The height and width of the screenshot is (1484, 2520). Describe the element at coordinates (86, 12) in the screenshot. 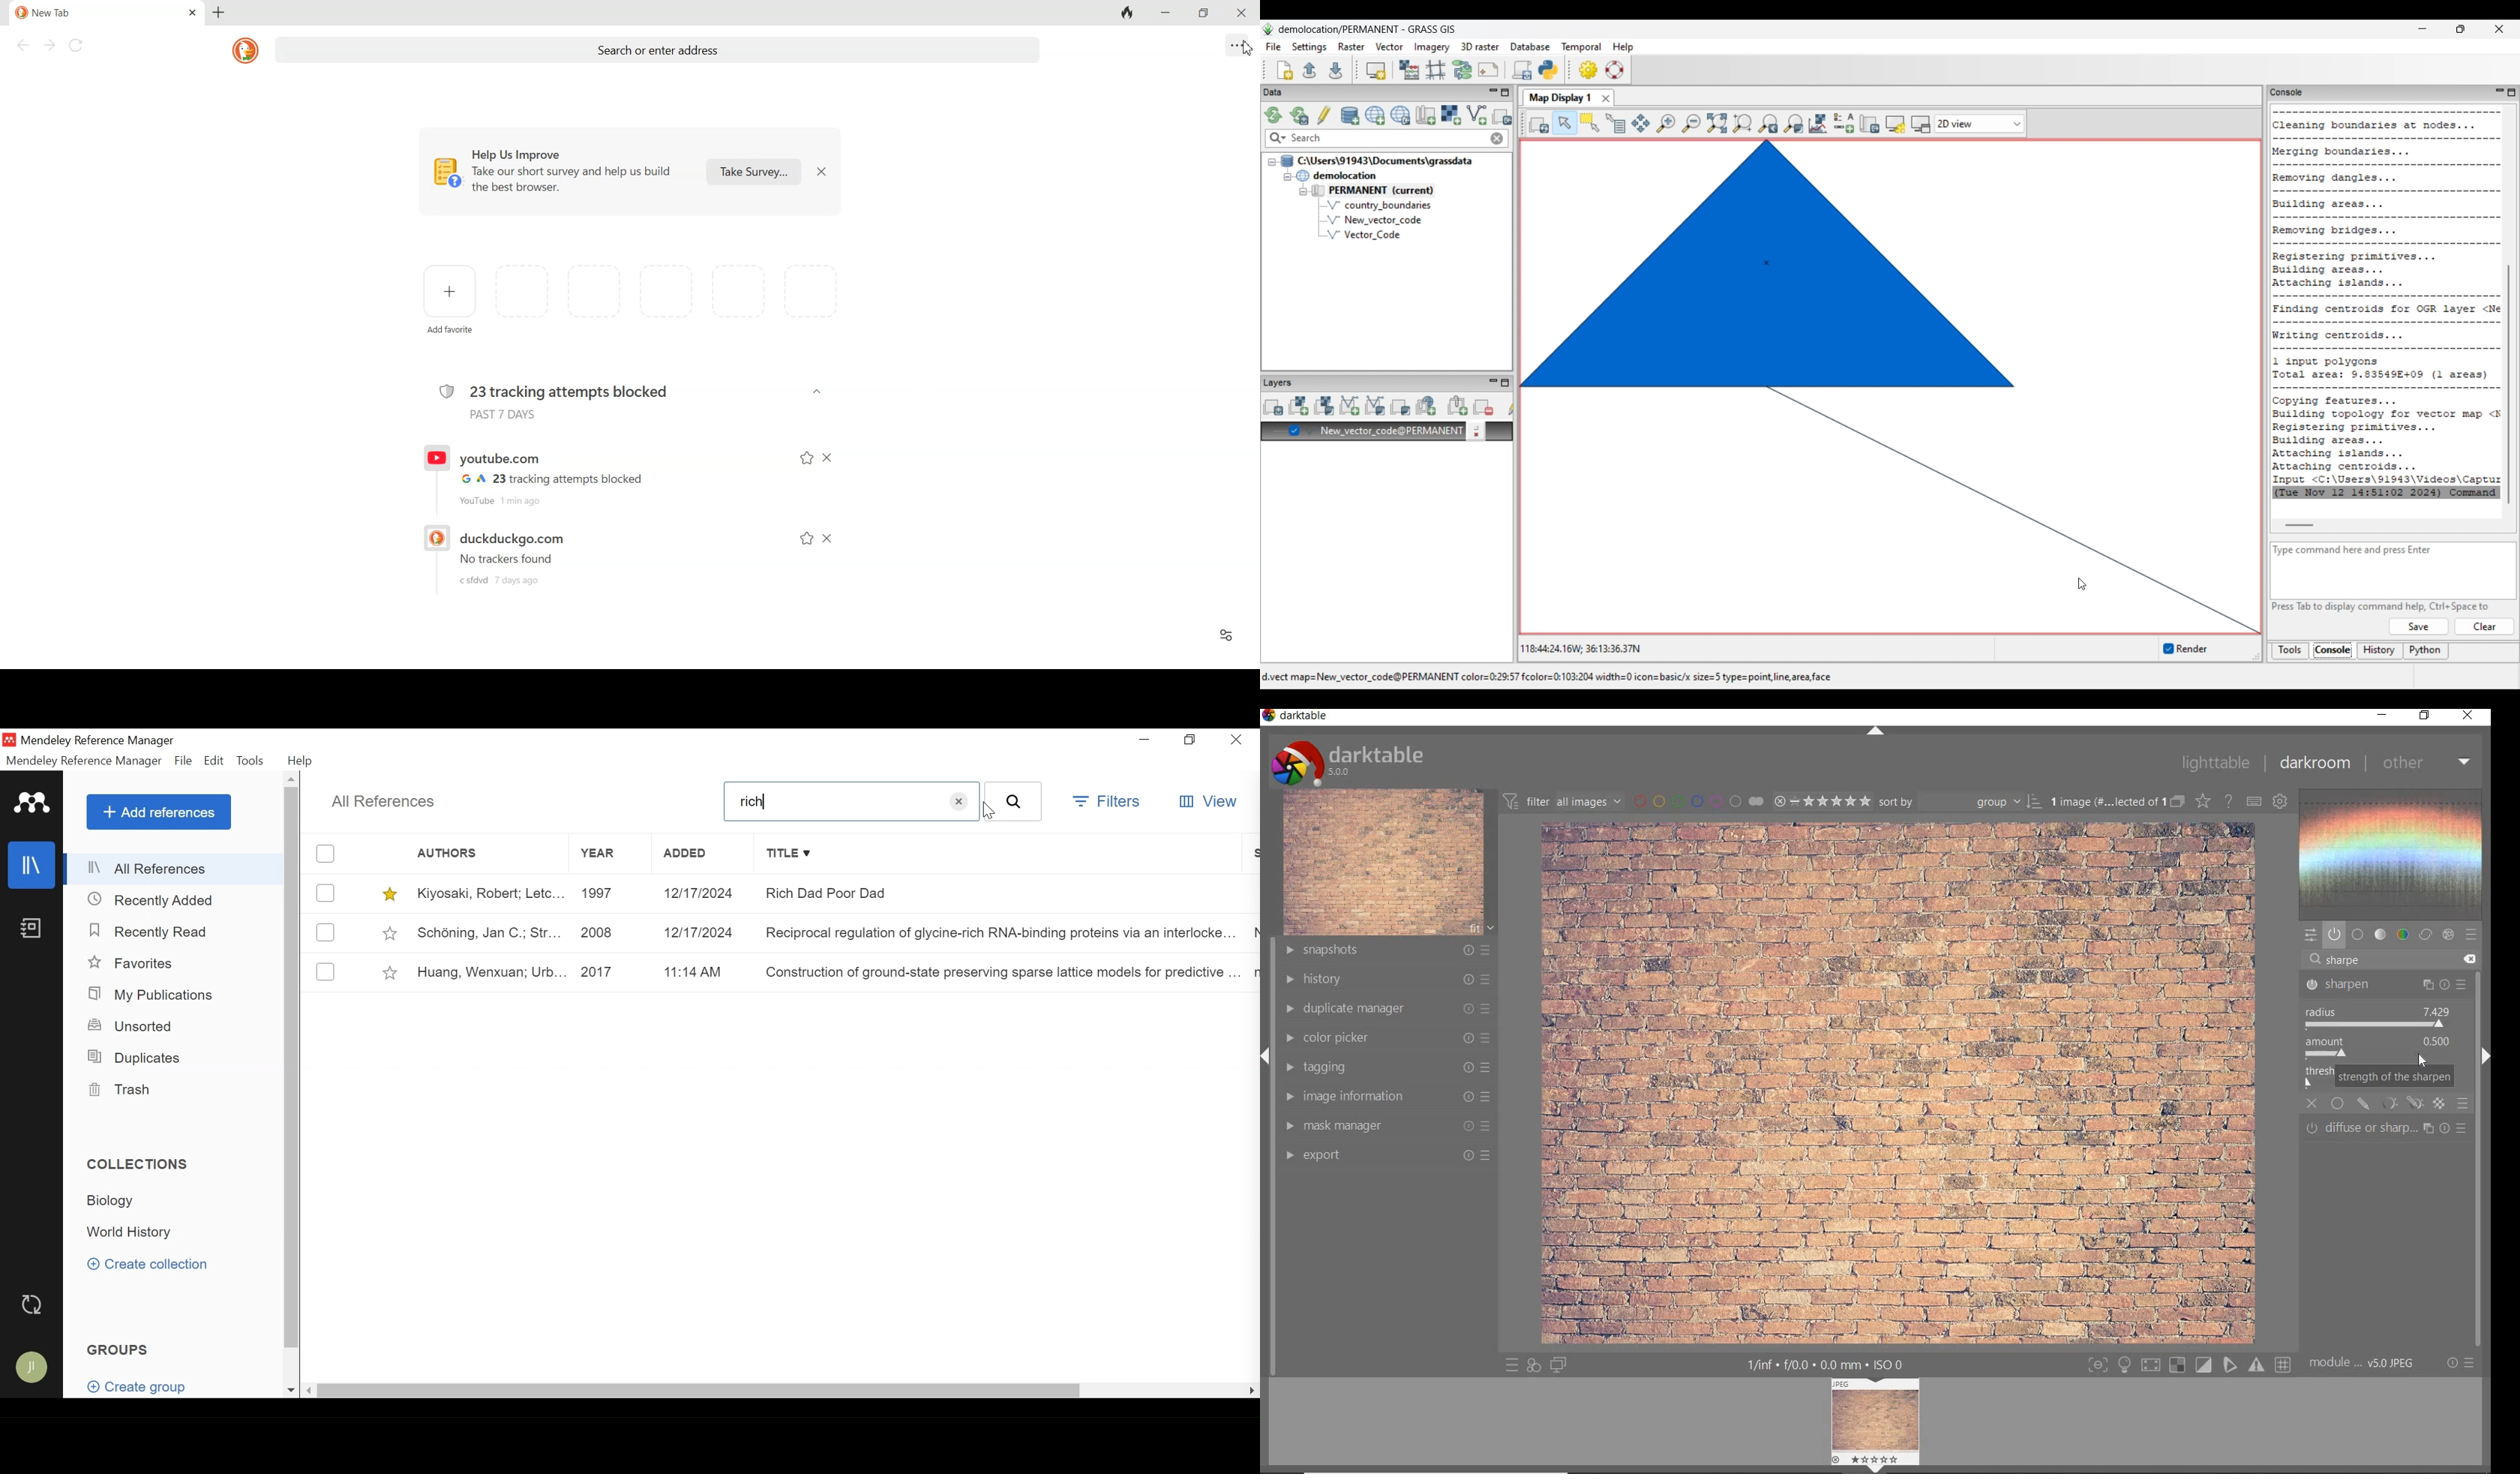

I see `Current tab` at that location.